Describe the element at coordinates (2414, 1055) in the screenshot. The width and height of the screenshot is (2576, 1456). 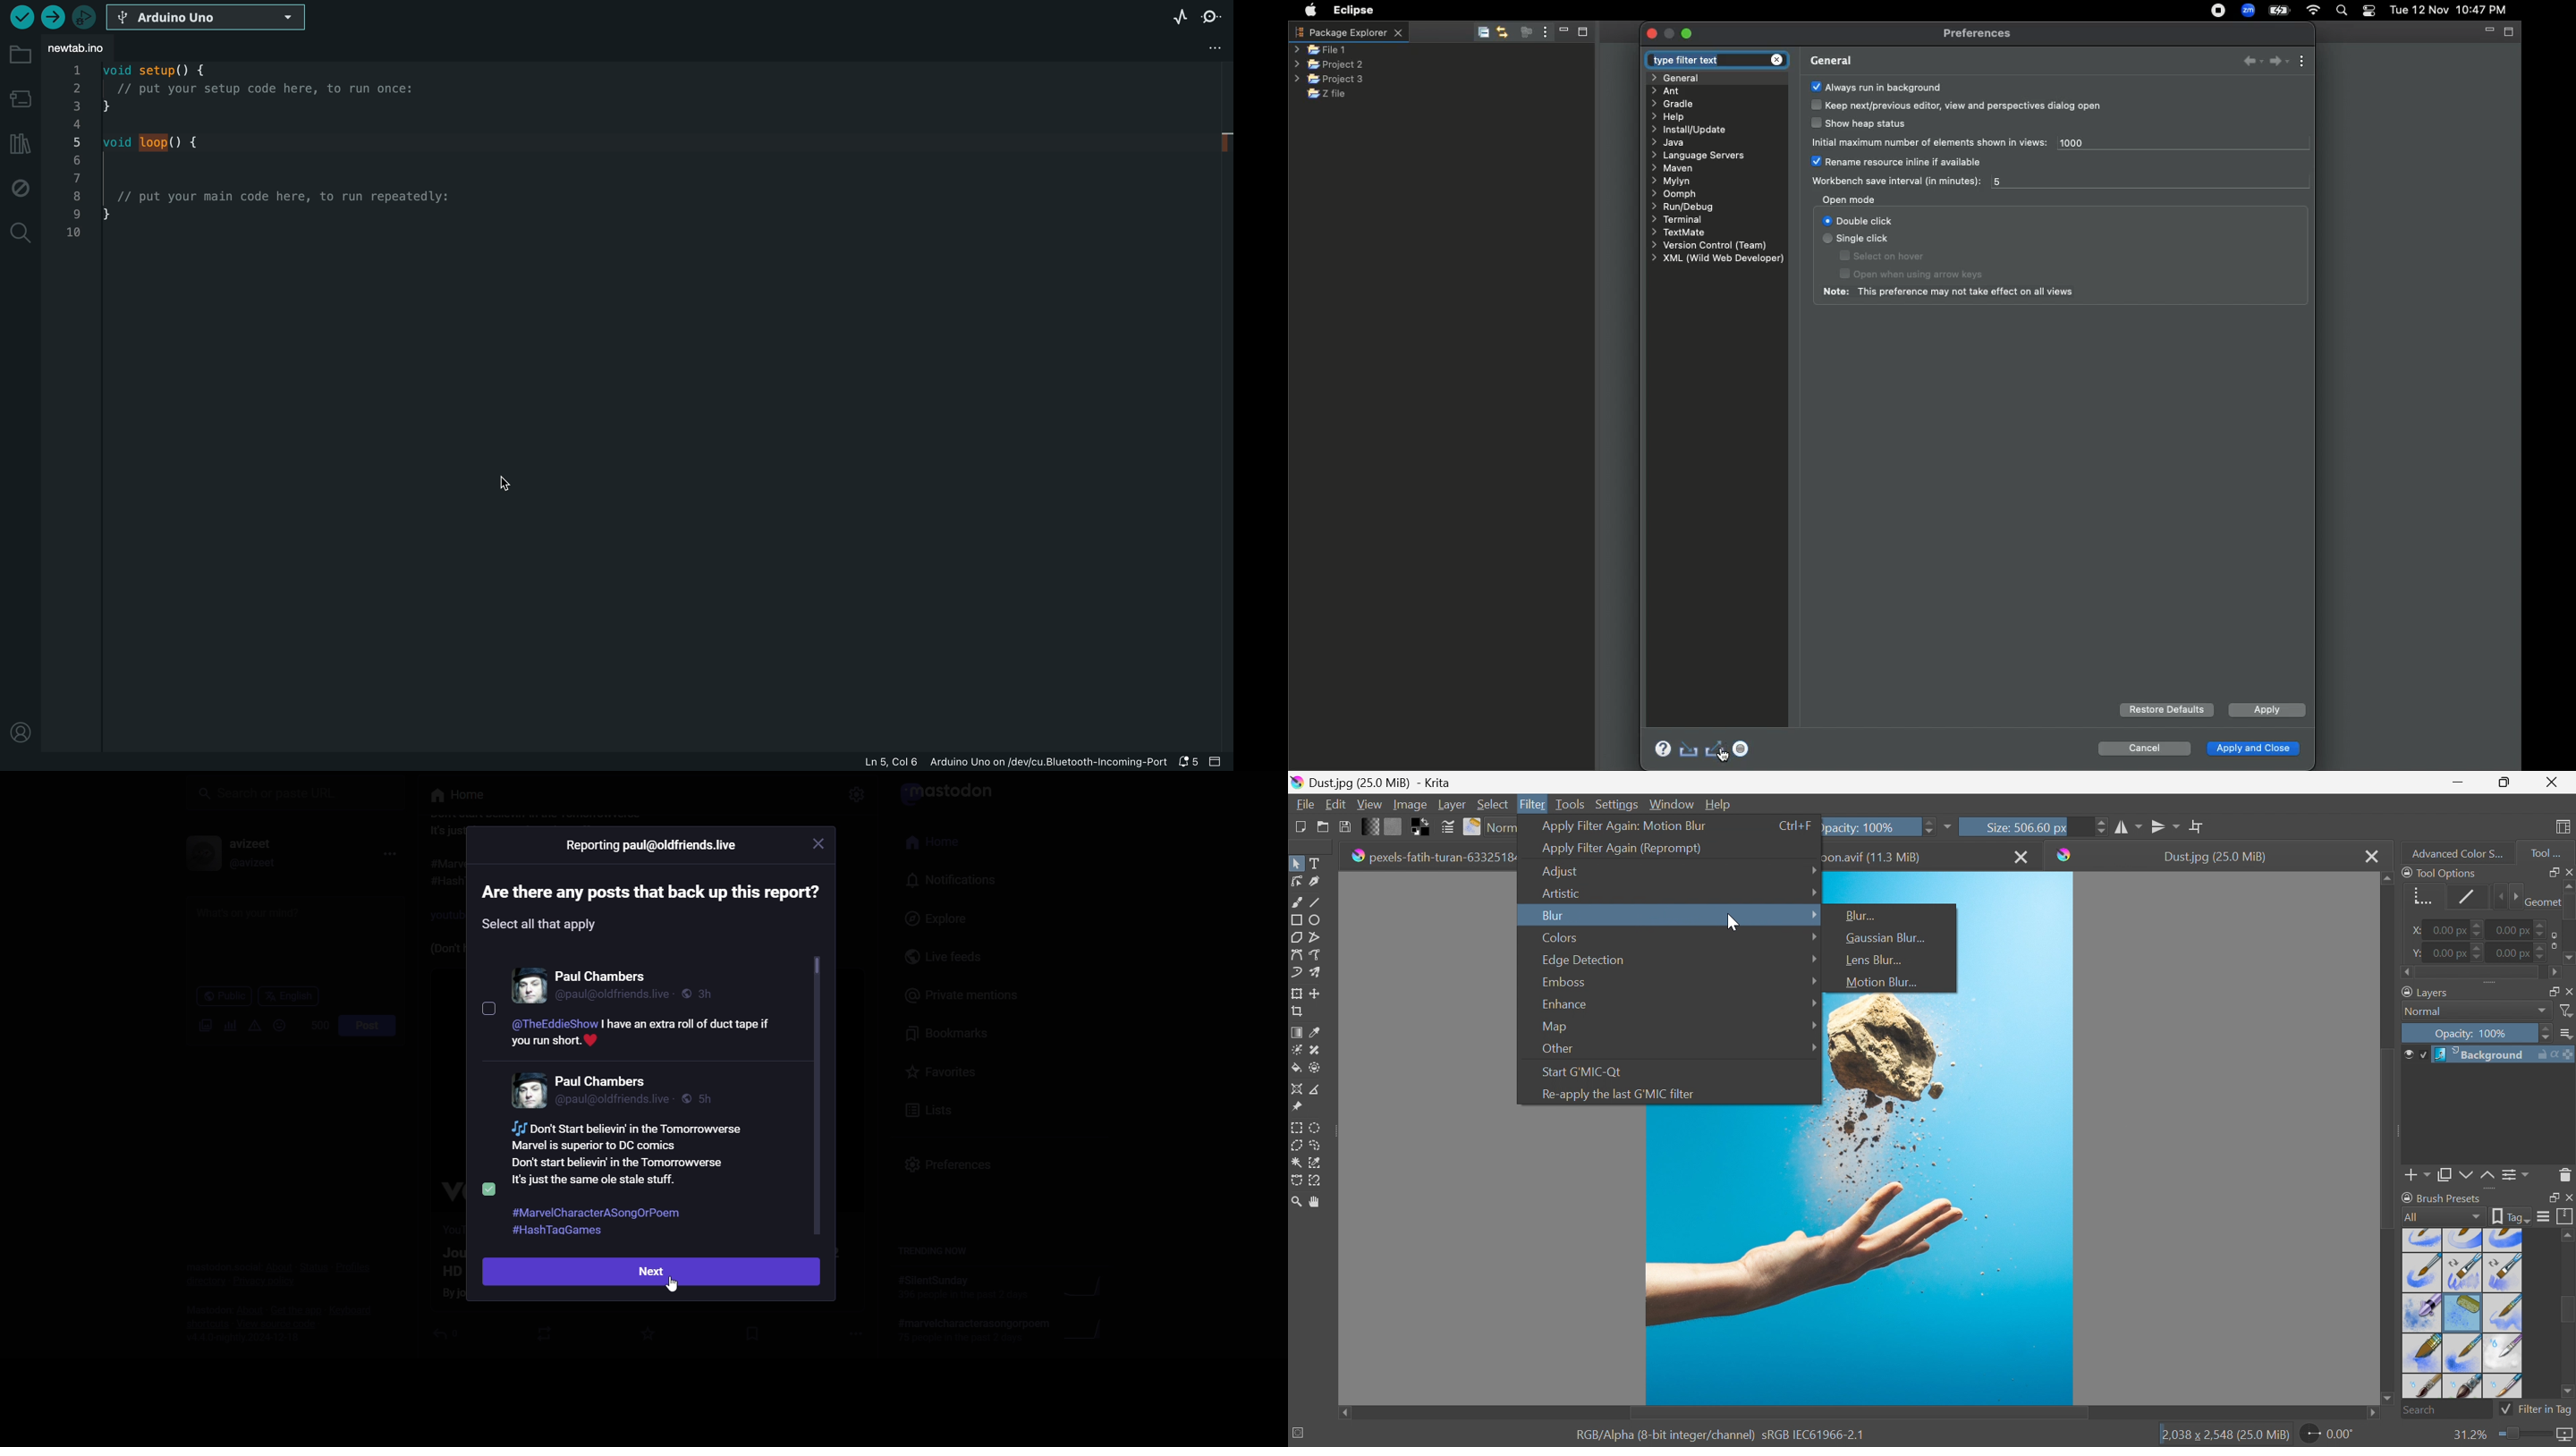
I see `Visible` at that location.